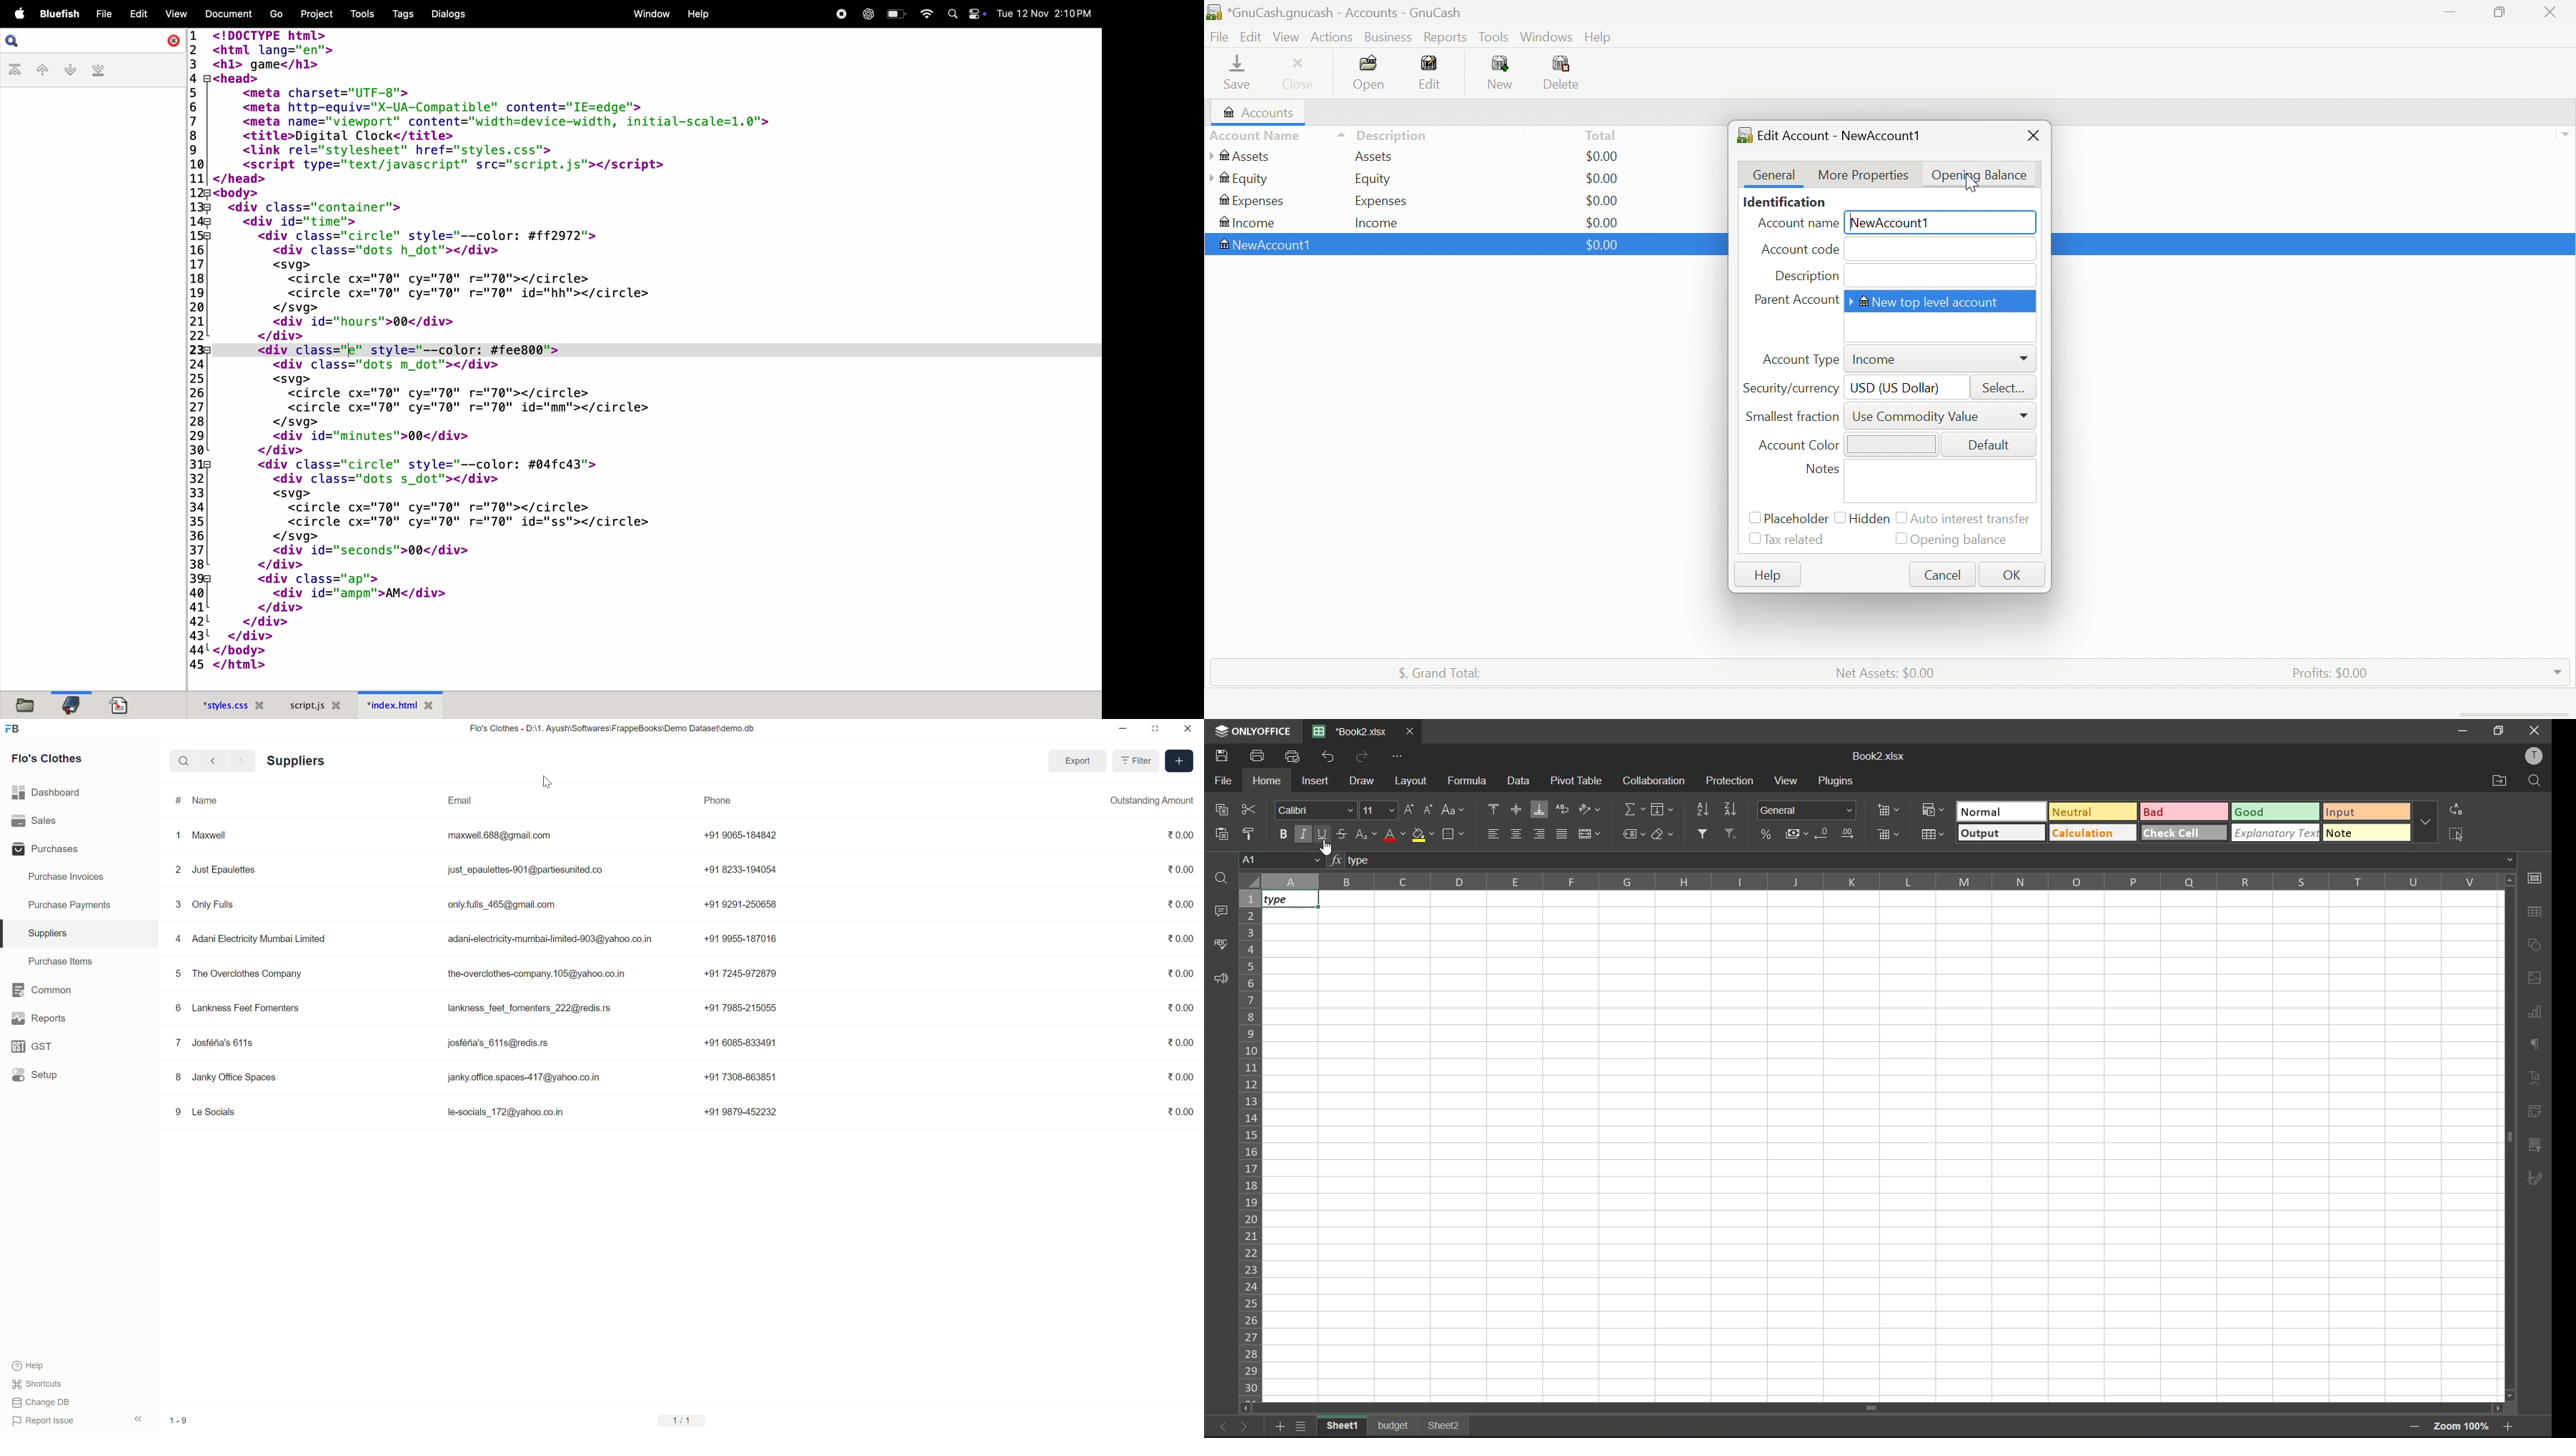  Describe the element at coordinates (1269, 244) in the screenshot. I see `NewAccount1` at that location.